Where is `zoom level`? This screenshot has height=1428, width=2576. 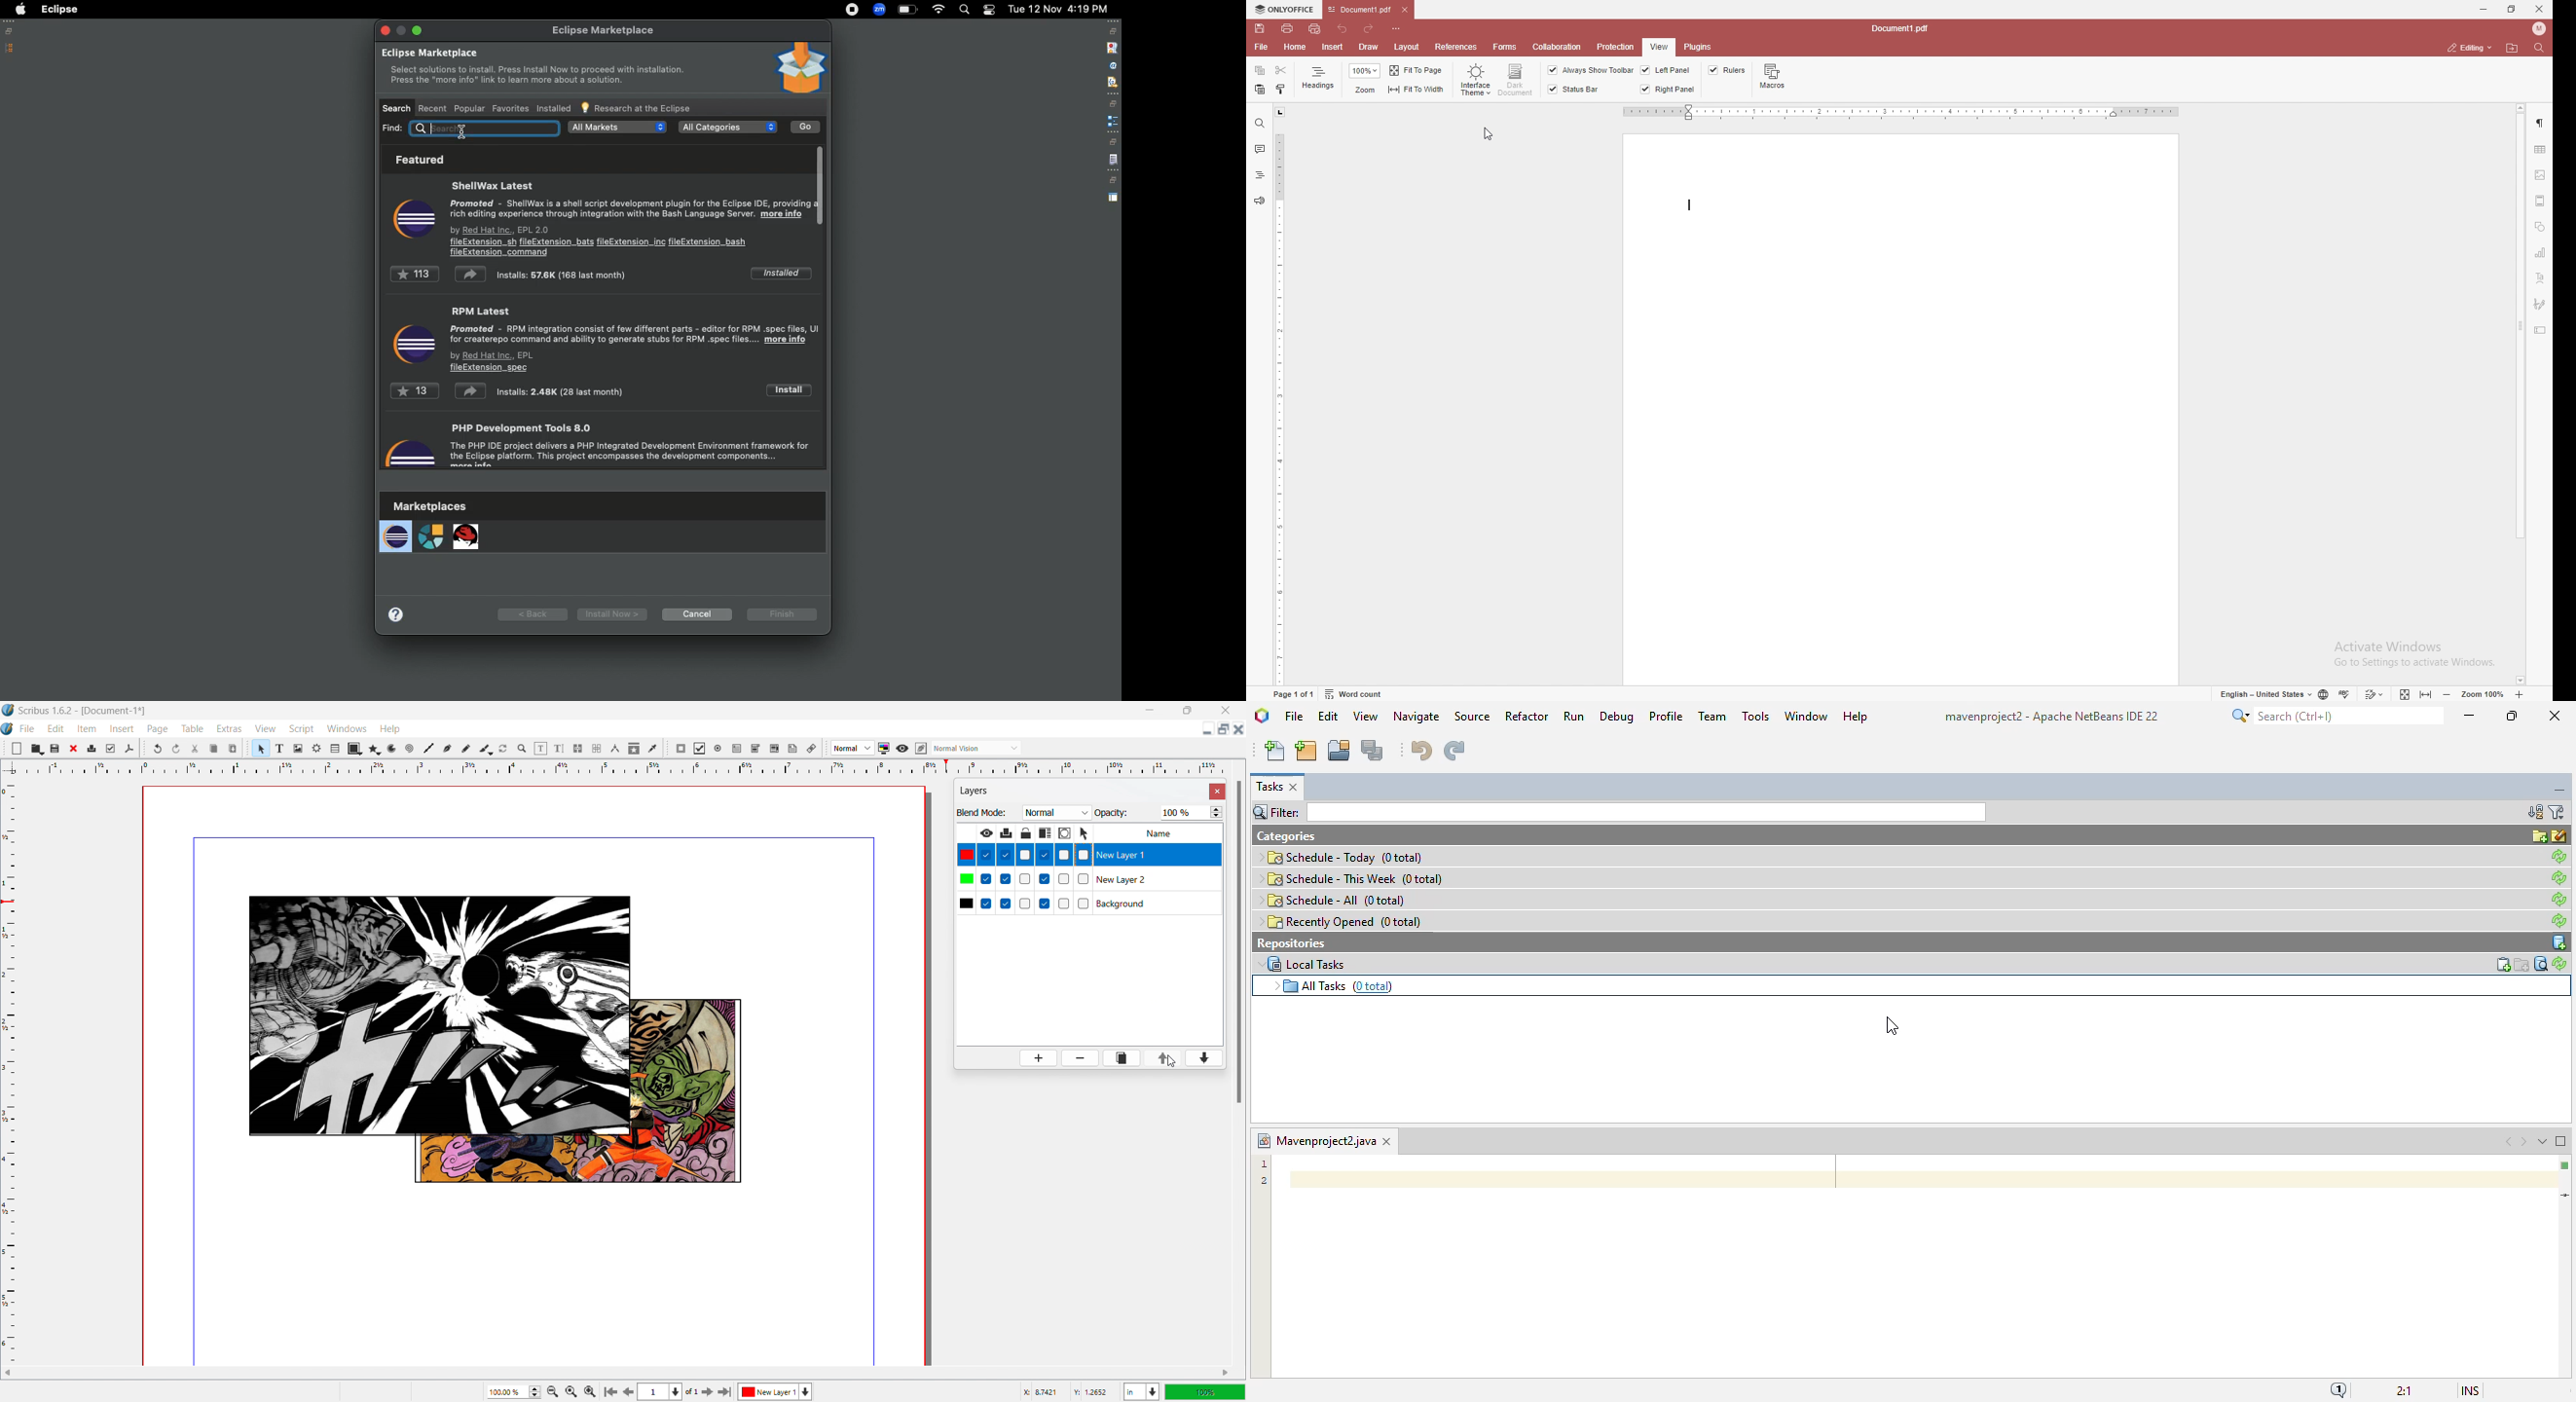
zoom level is located at coordinates (1206, 1392).